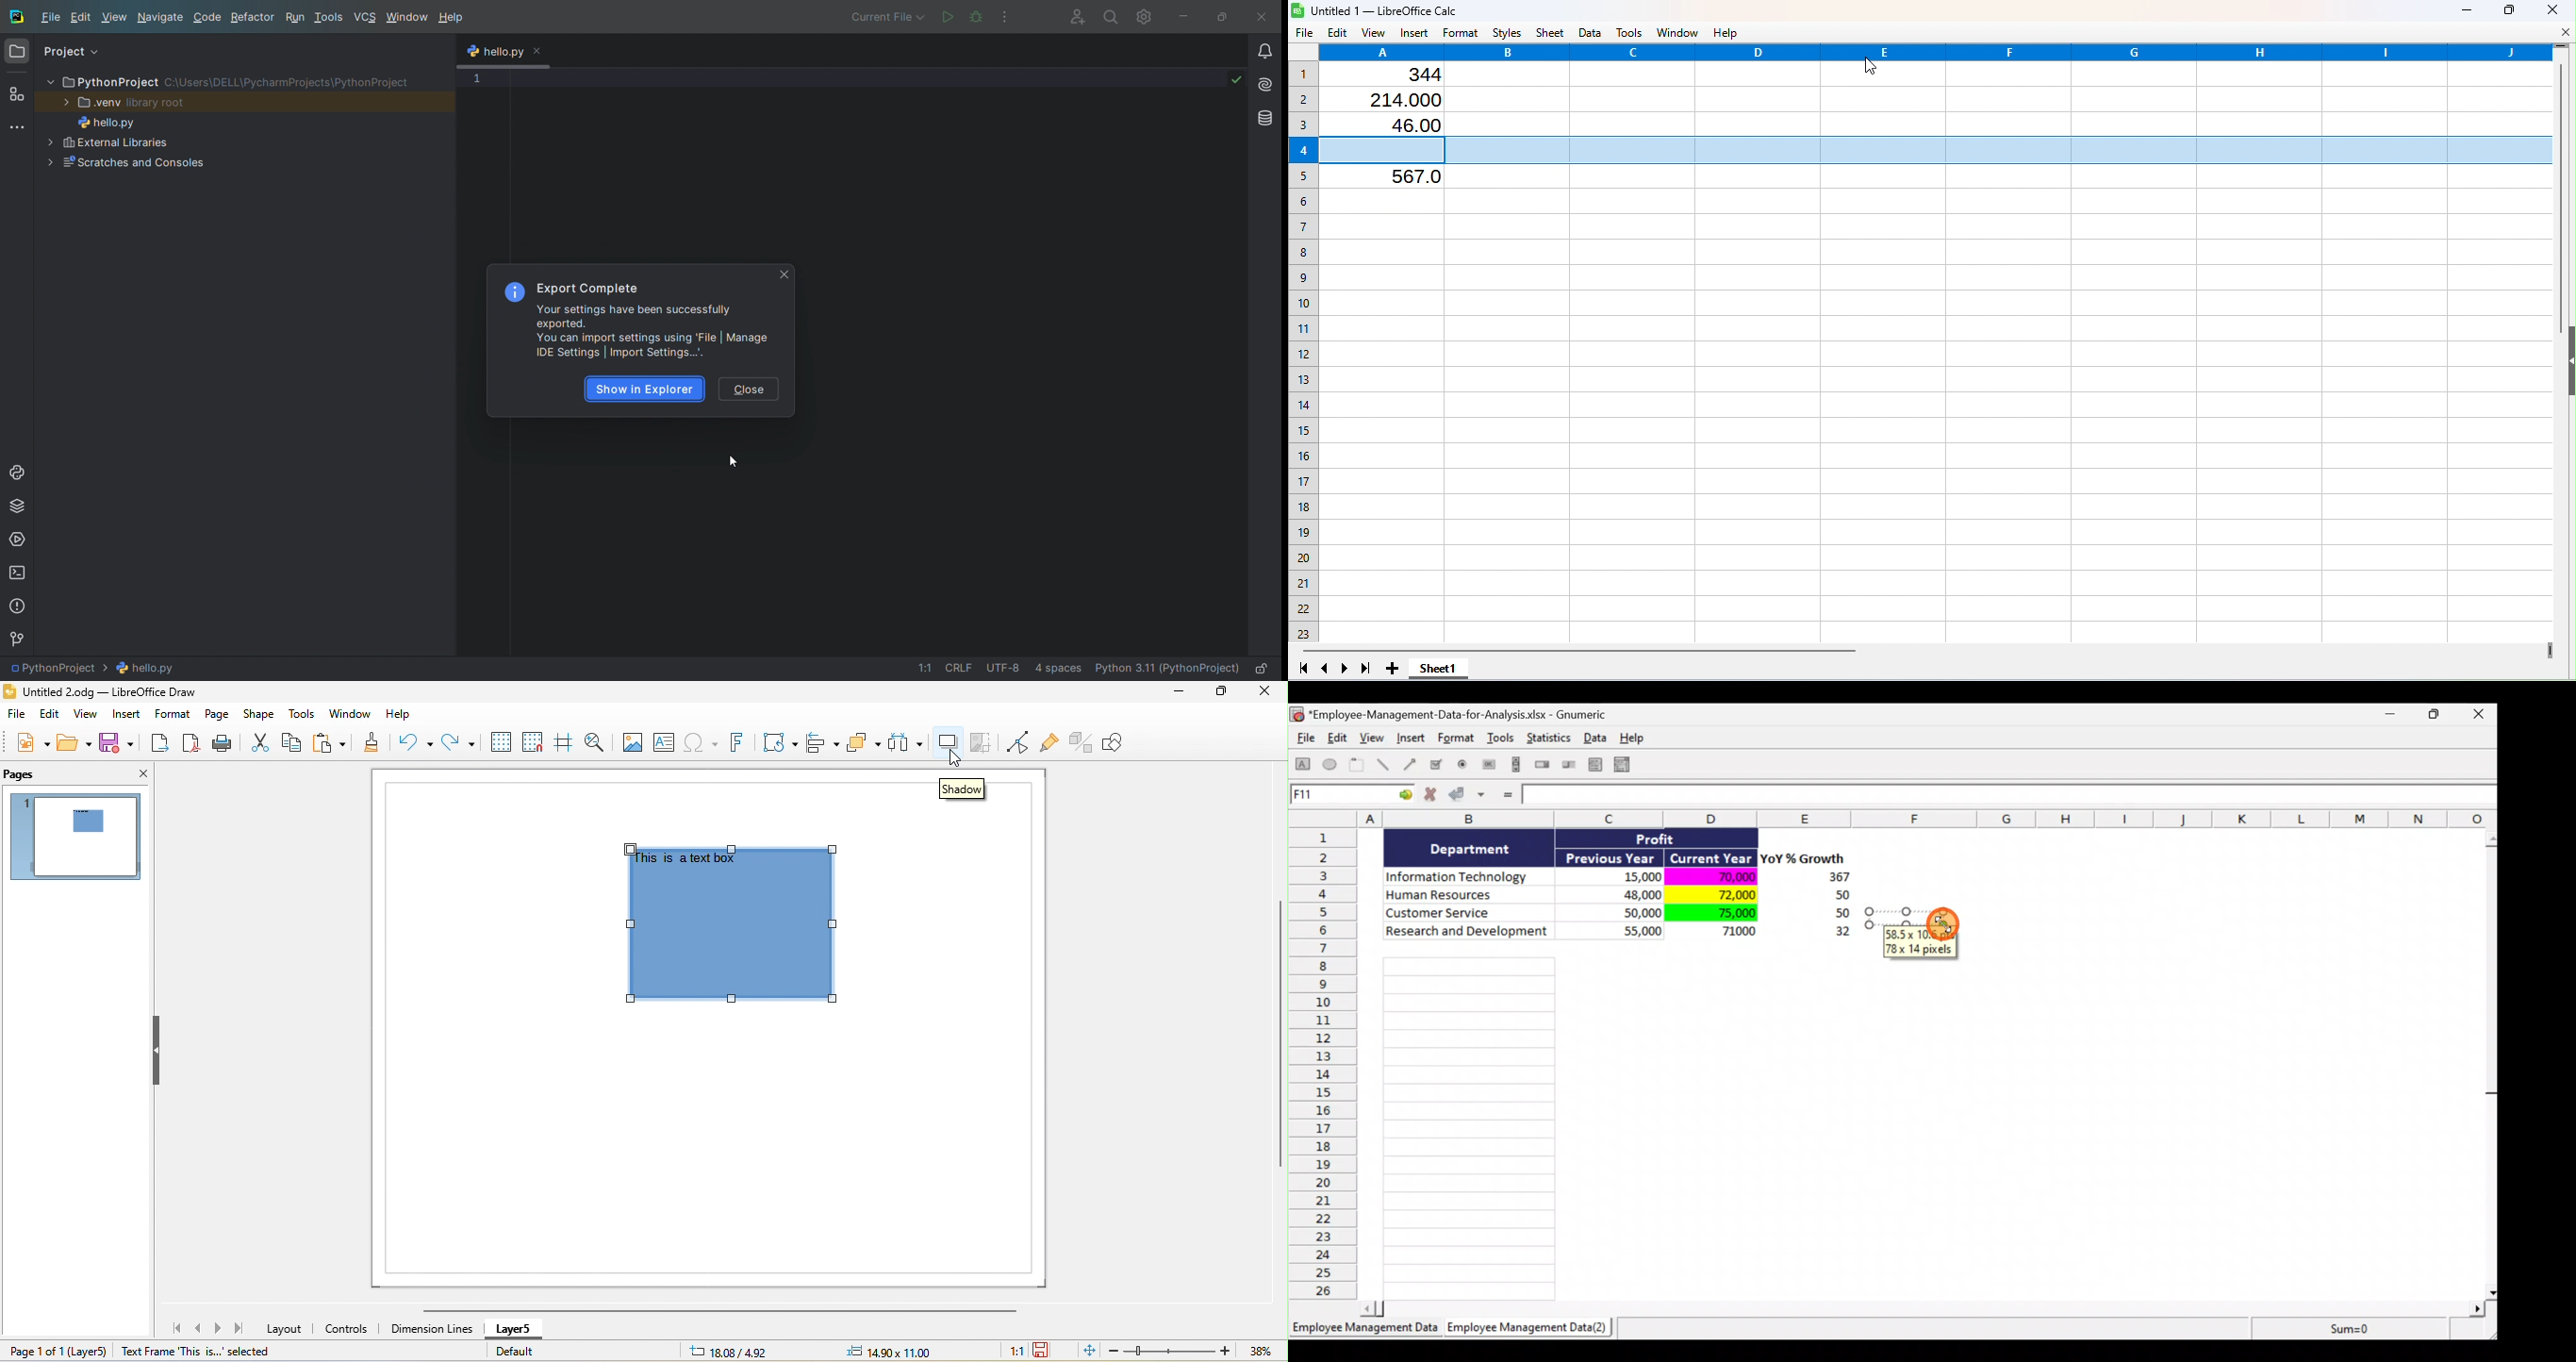 Image resolution: width=2576 pixels, height=1372 pixels. What do you see at coordinates (334, 744) in the screenshot?
I see `paste` at bounding box center [334, 744].